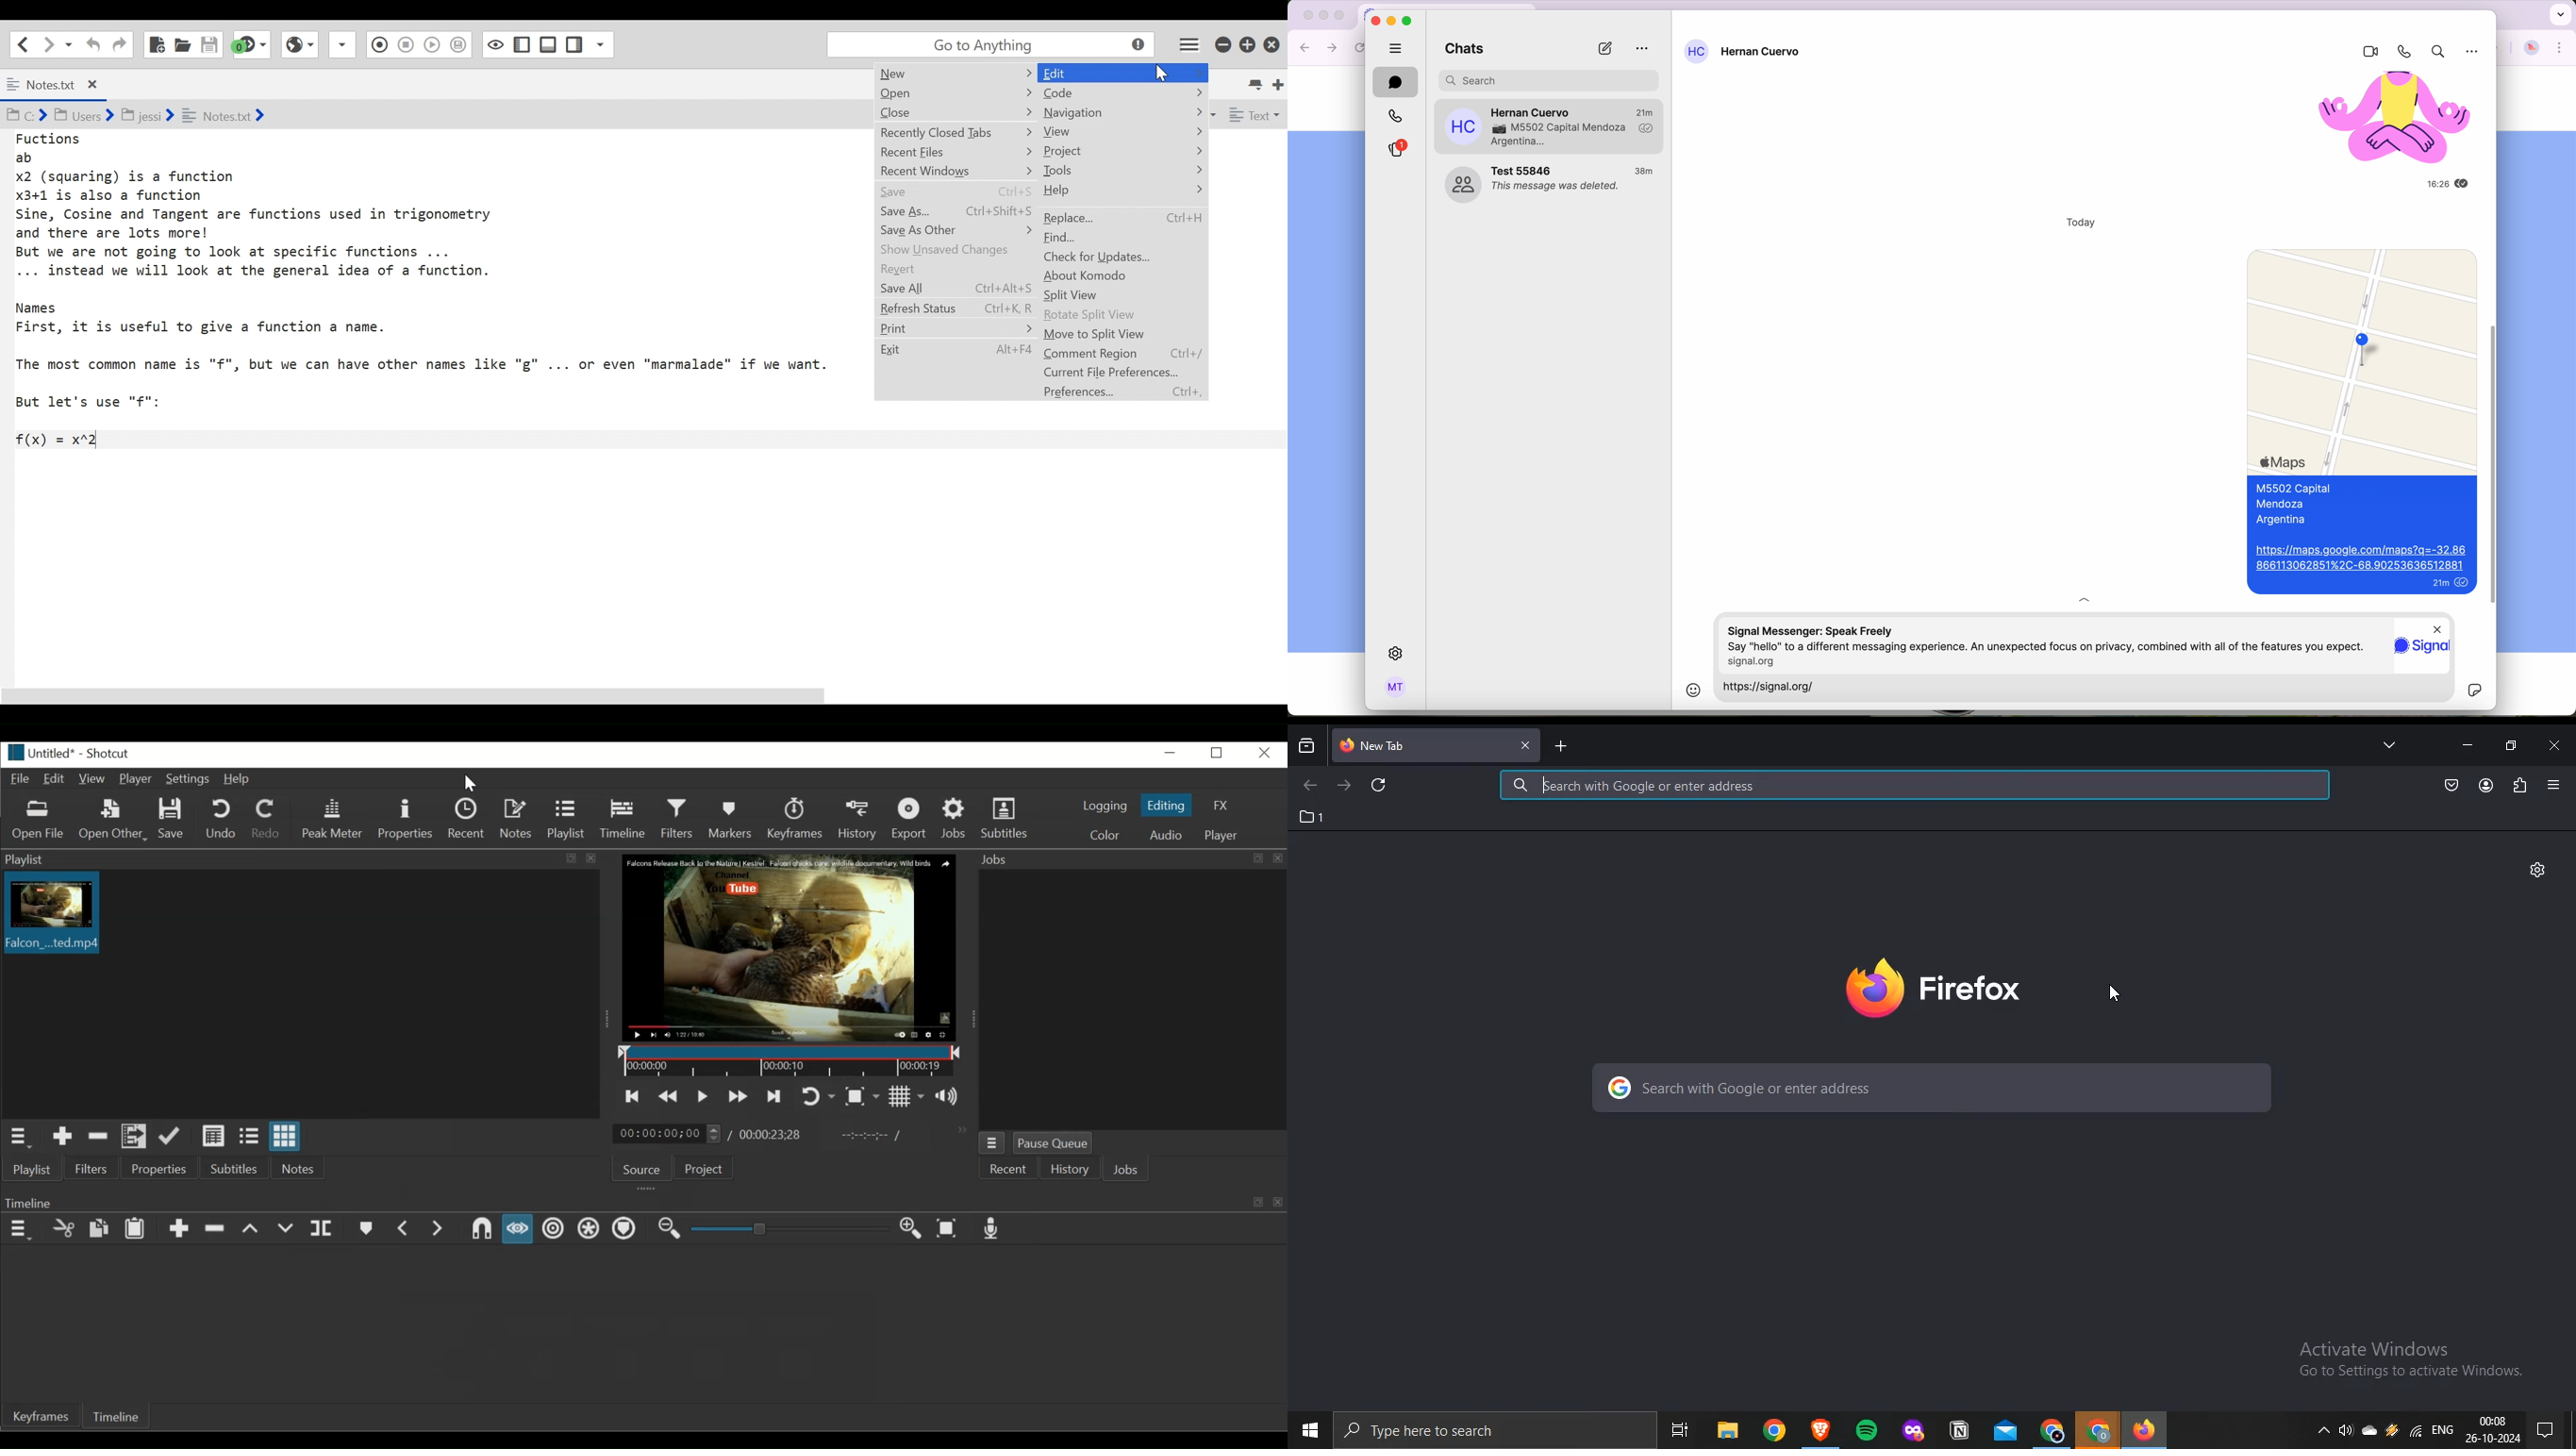 Image resolution: width=2576 pixels, height=1456 pixels. I want to click on Skip to the previous point, so click(633, 1096).